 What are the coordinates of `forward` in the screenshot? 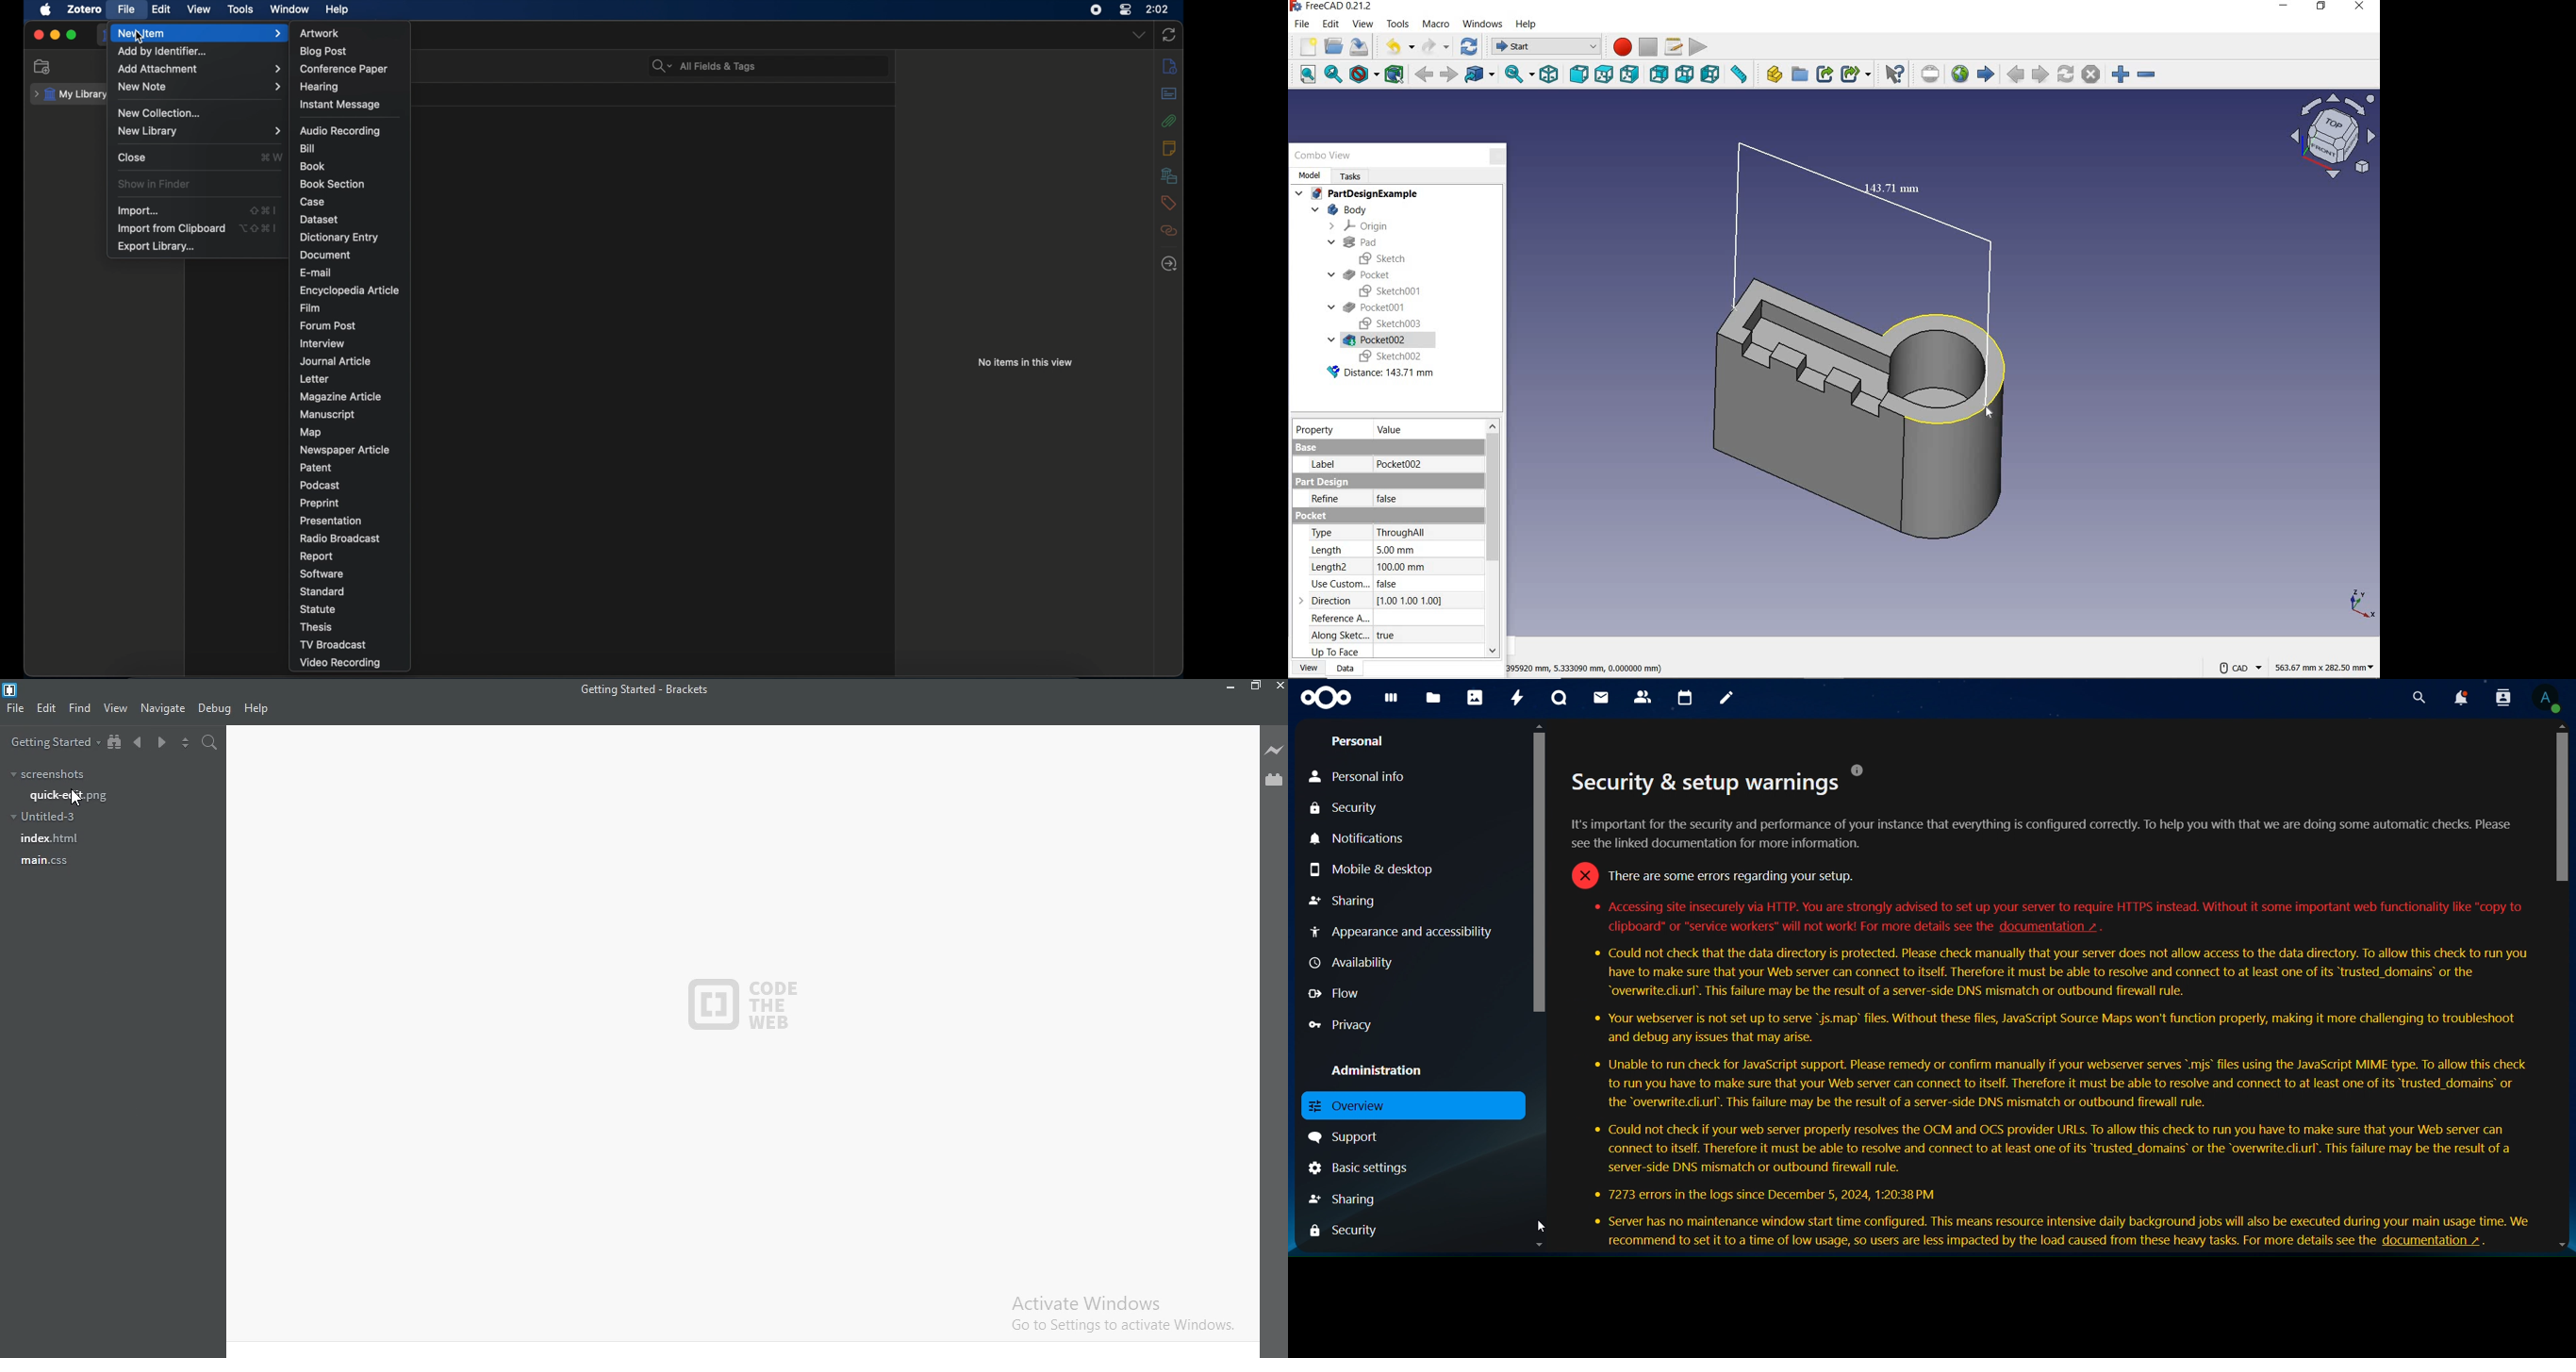 It's located at (1449, 75).